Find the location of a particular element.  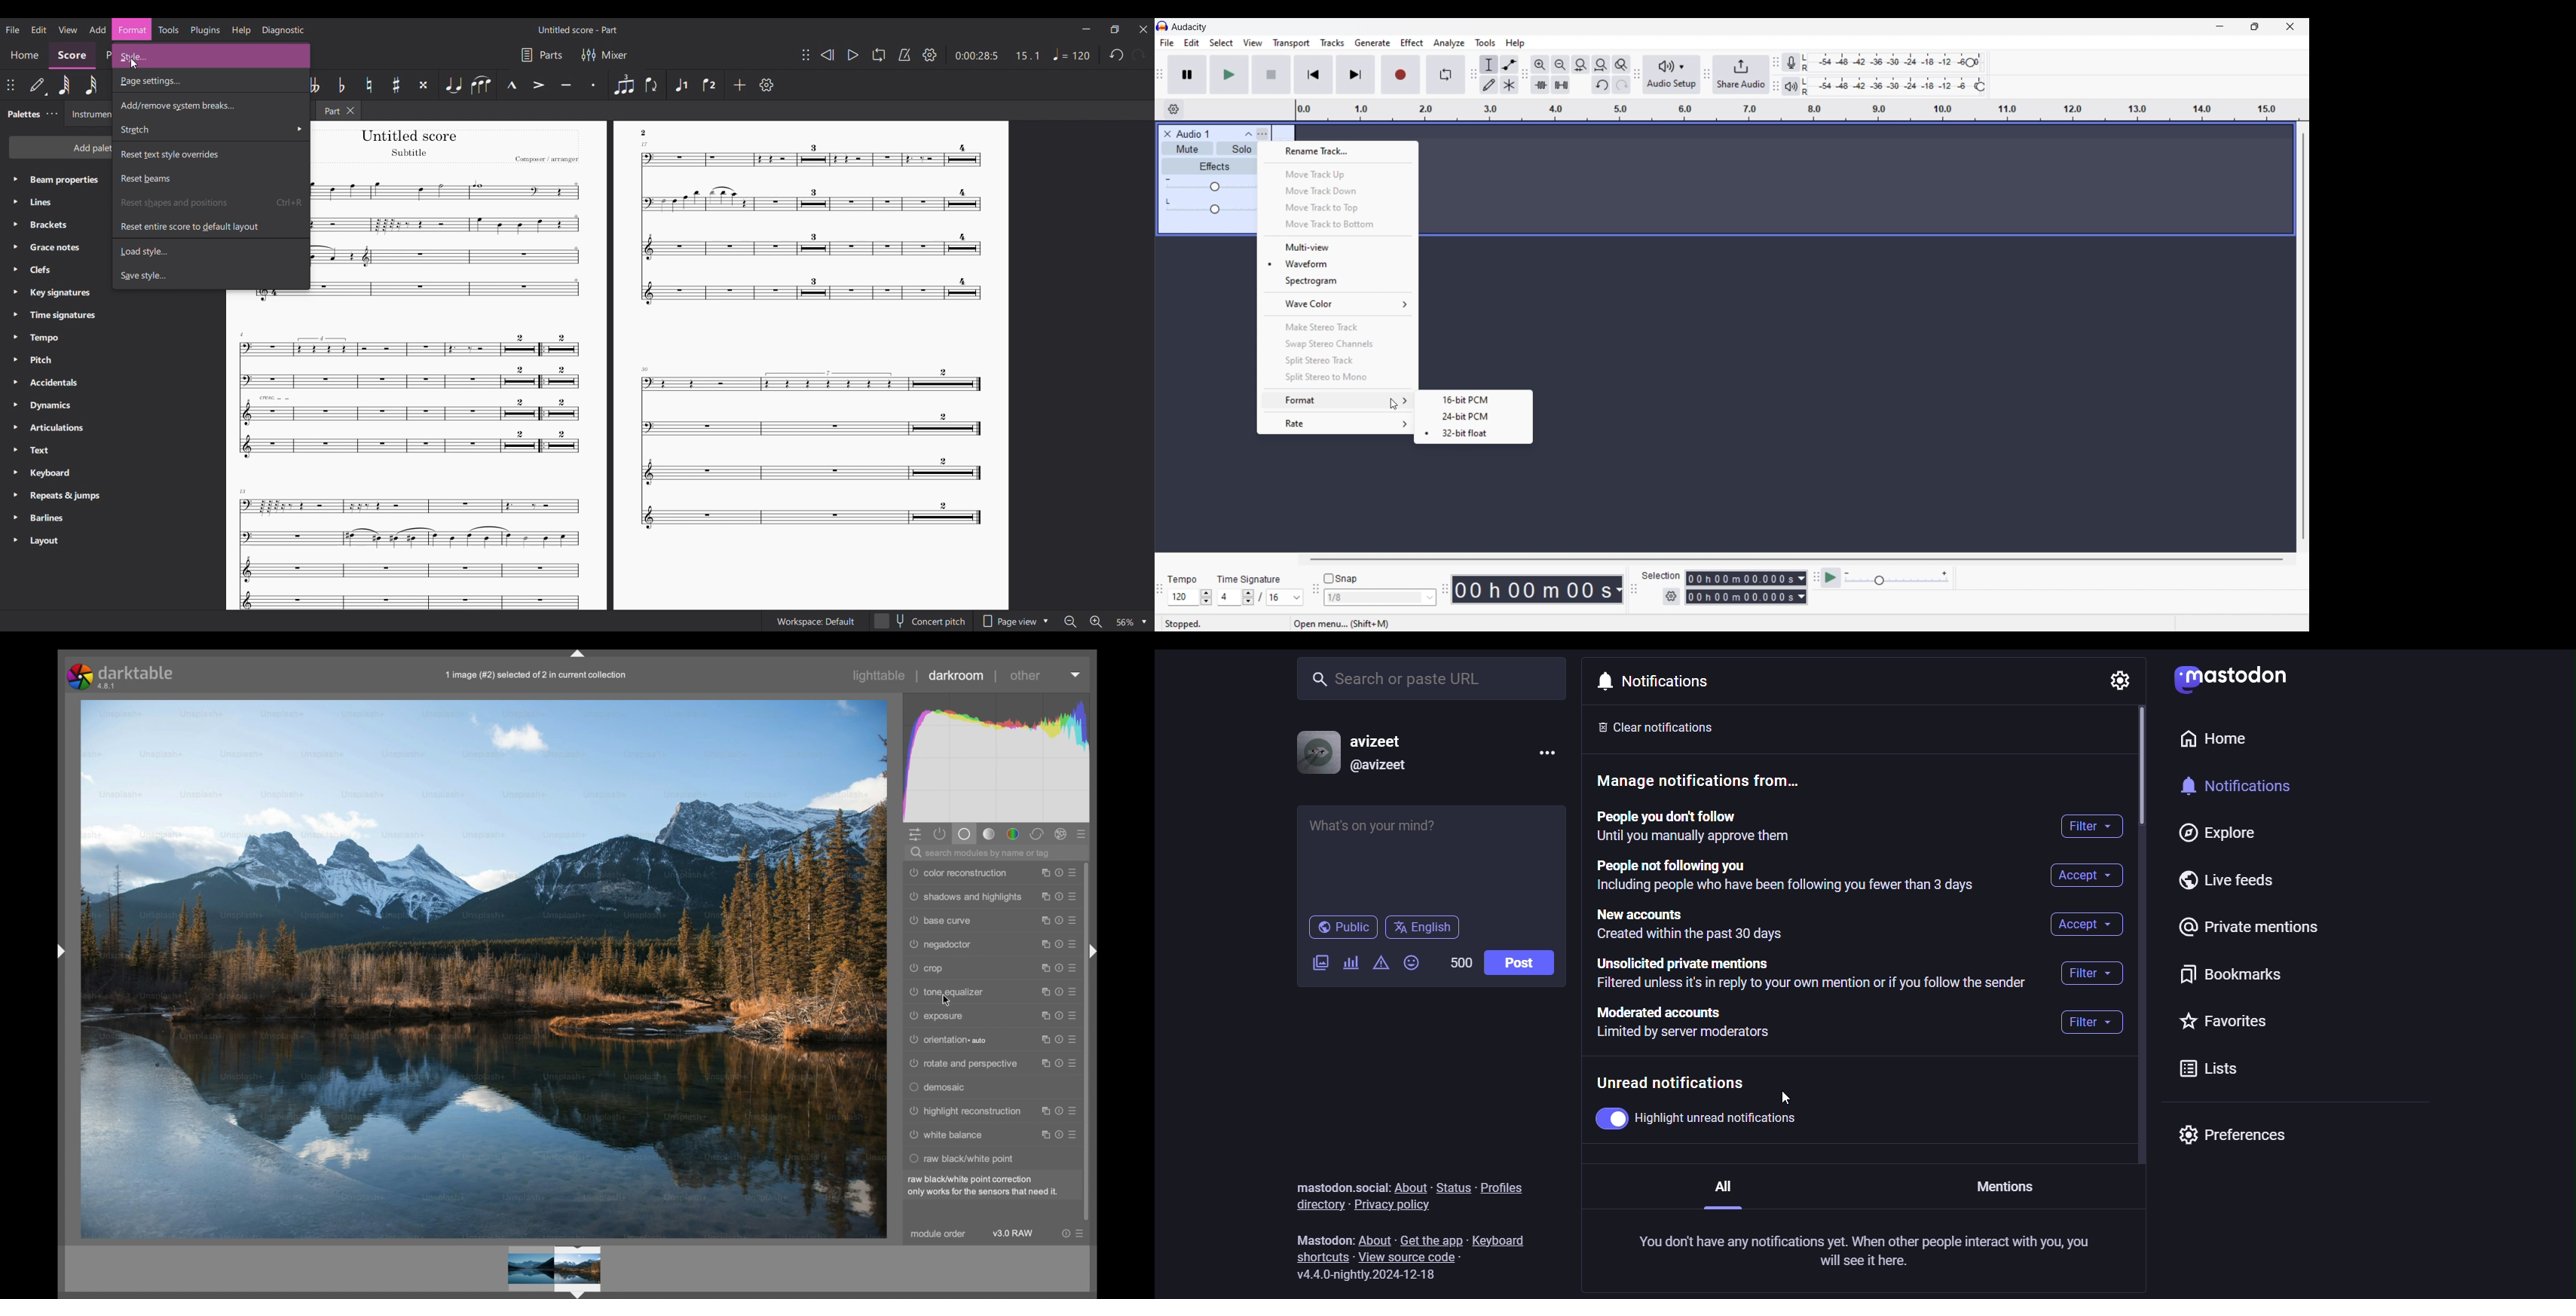

Cursor is located at coordinates (947, 1001).